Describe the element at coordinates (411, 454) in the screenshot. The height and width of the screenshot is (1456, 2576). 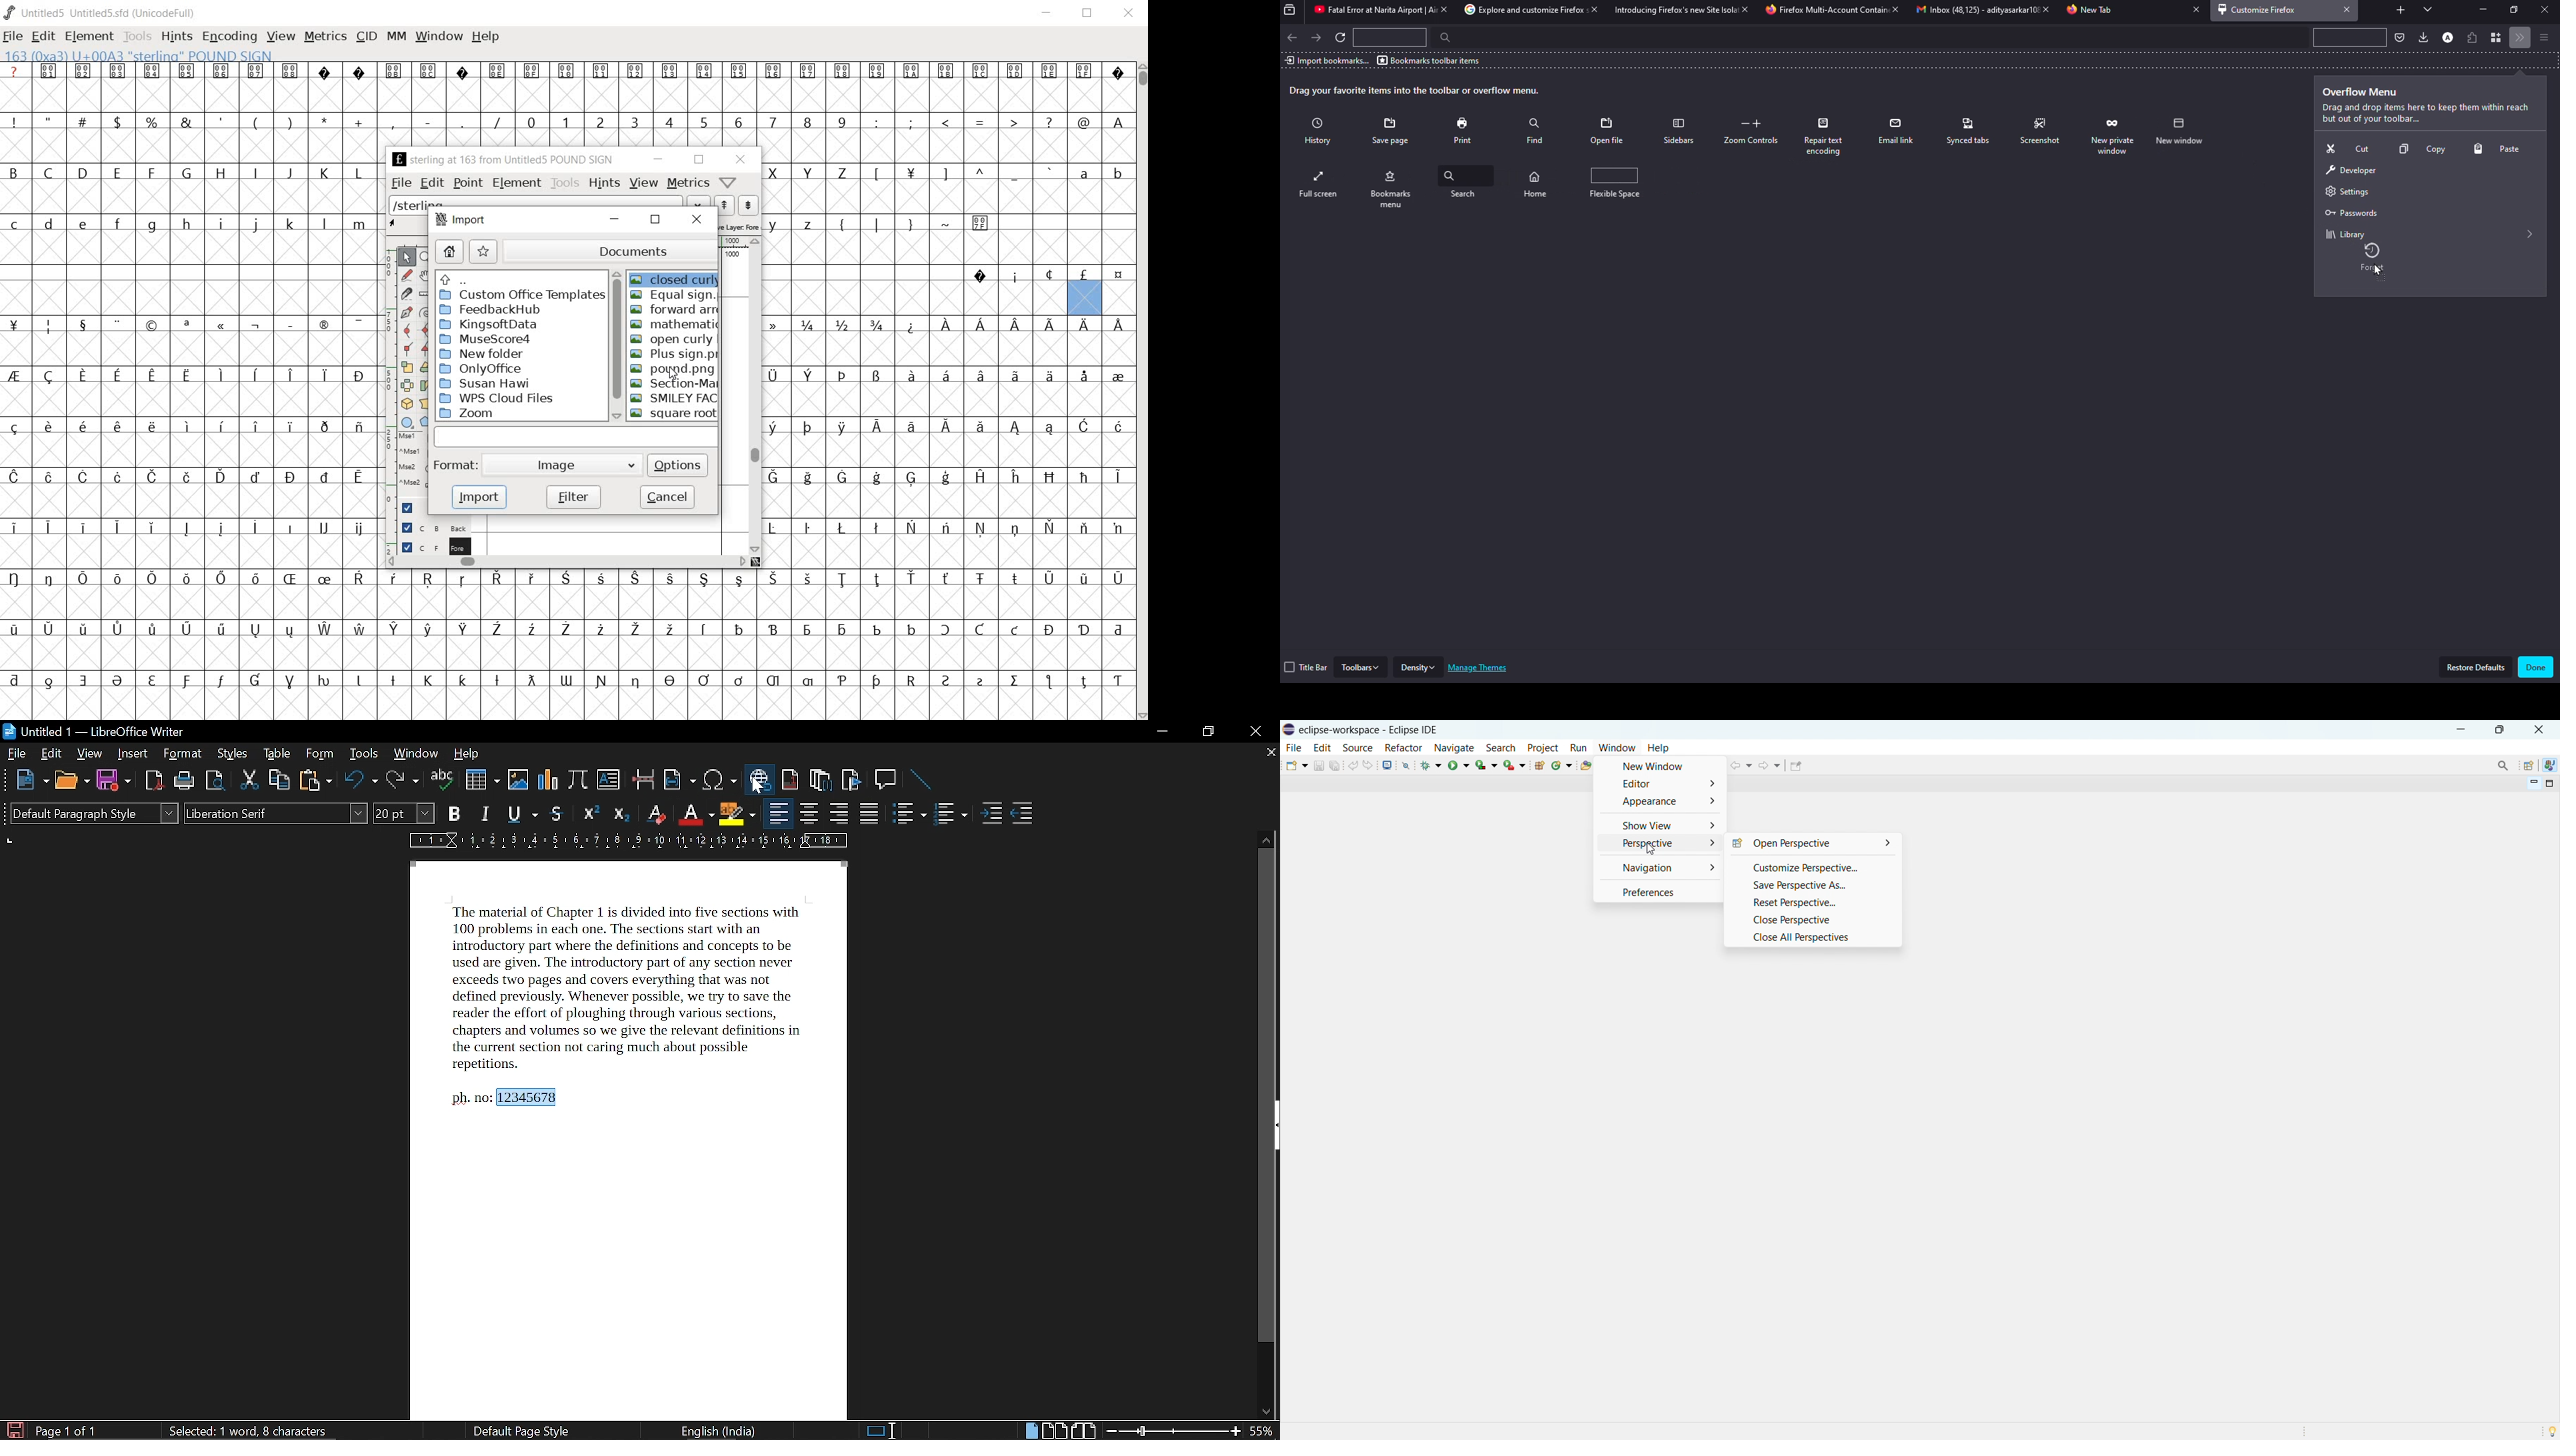
I see `Mouse left button + Ctrl` at that location.